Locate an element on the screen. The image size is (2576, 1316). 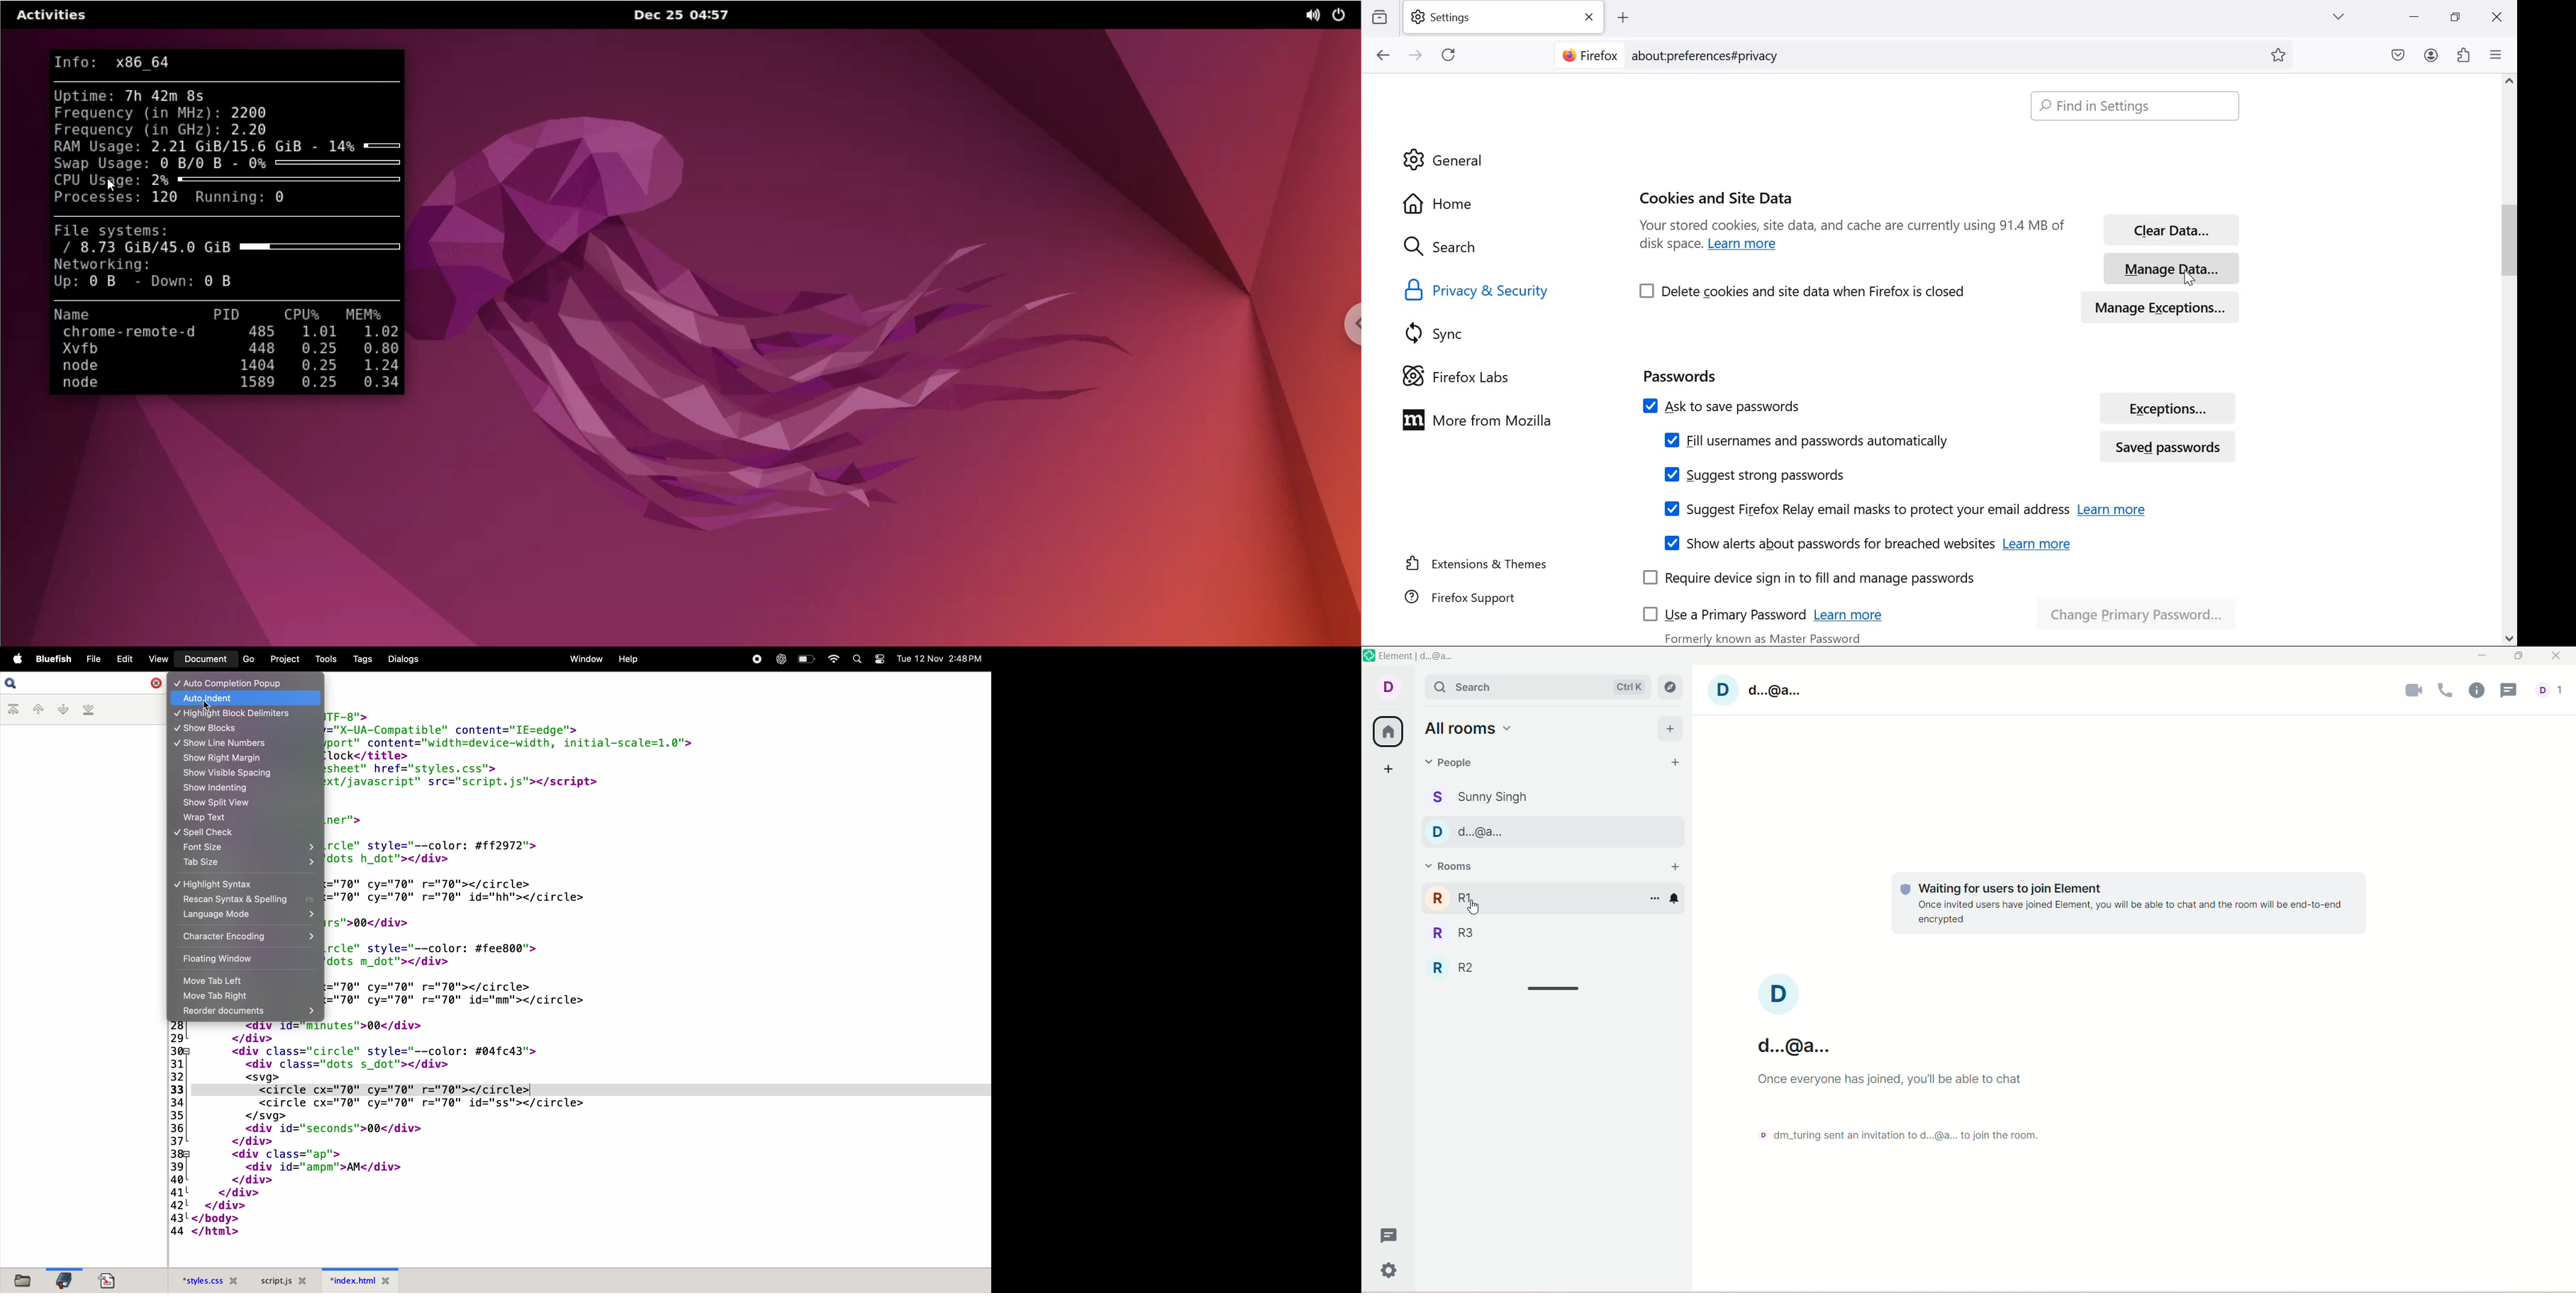
close is located at coordinates (2496, 19).